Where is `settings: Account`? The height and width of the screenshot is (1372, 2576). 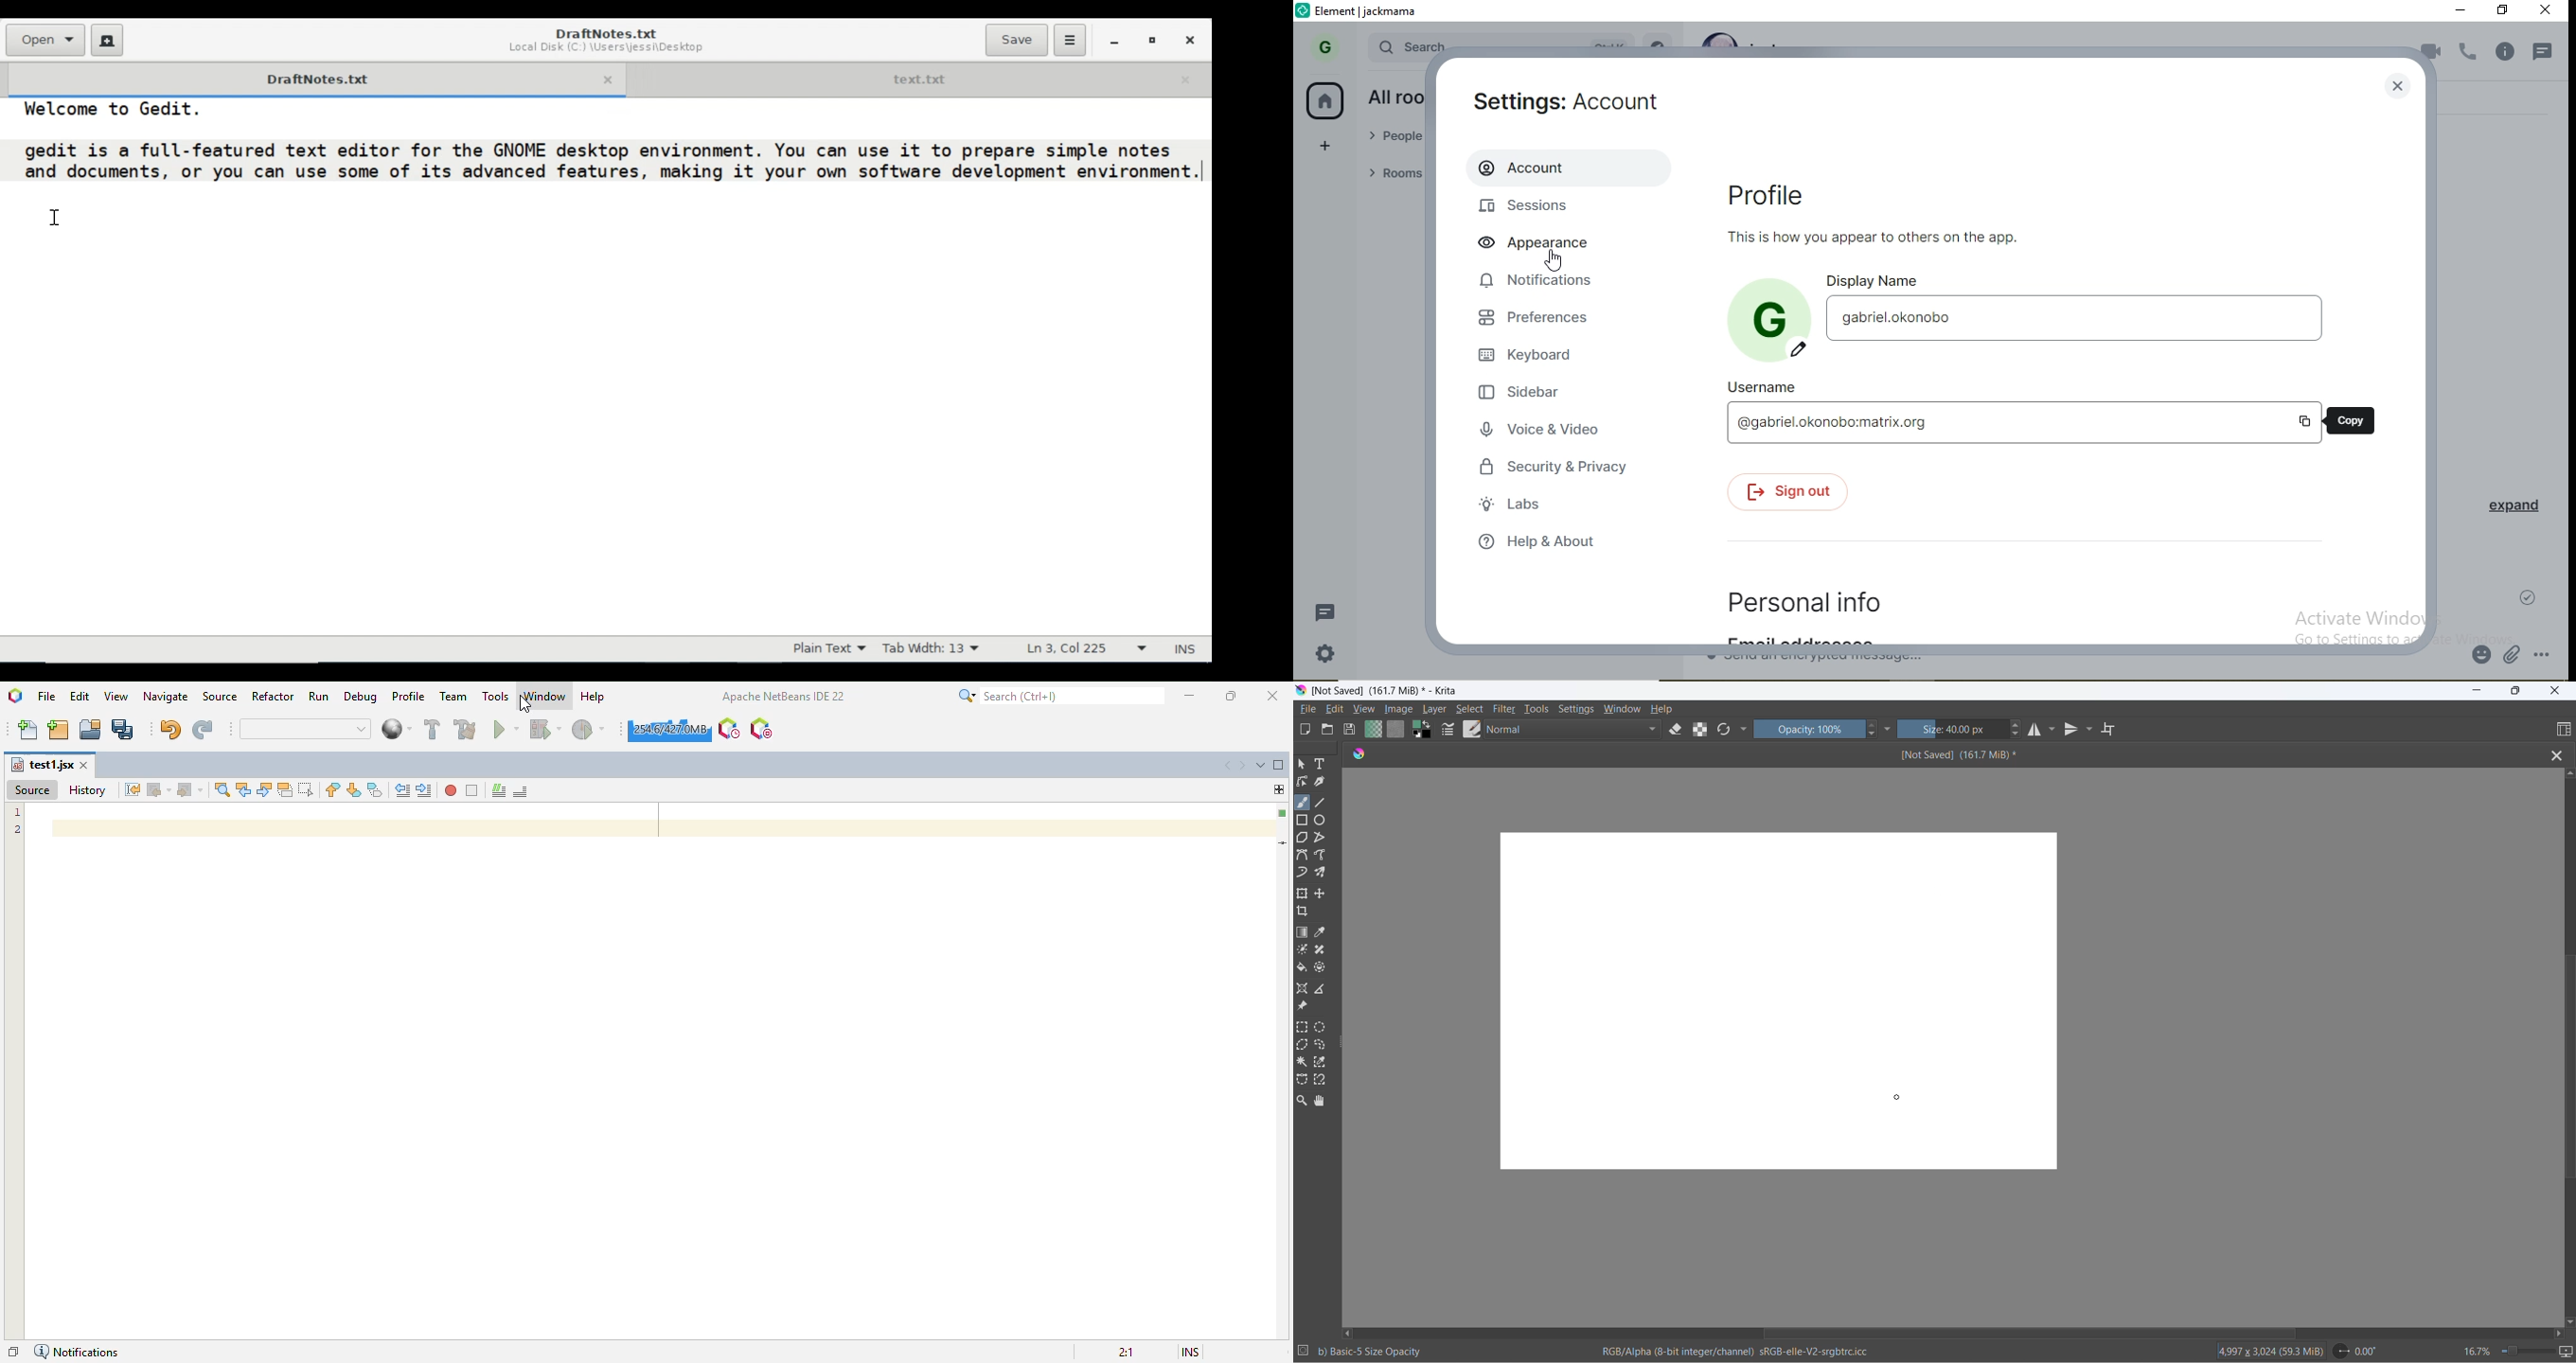
settings: Account is located at coordinates (1585, 99).